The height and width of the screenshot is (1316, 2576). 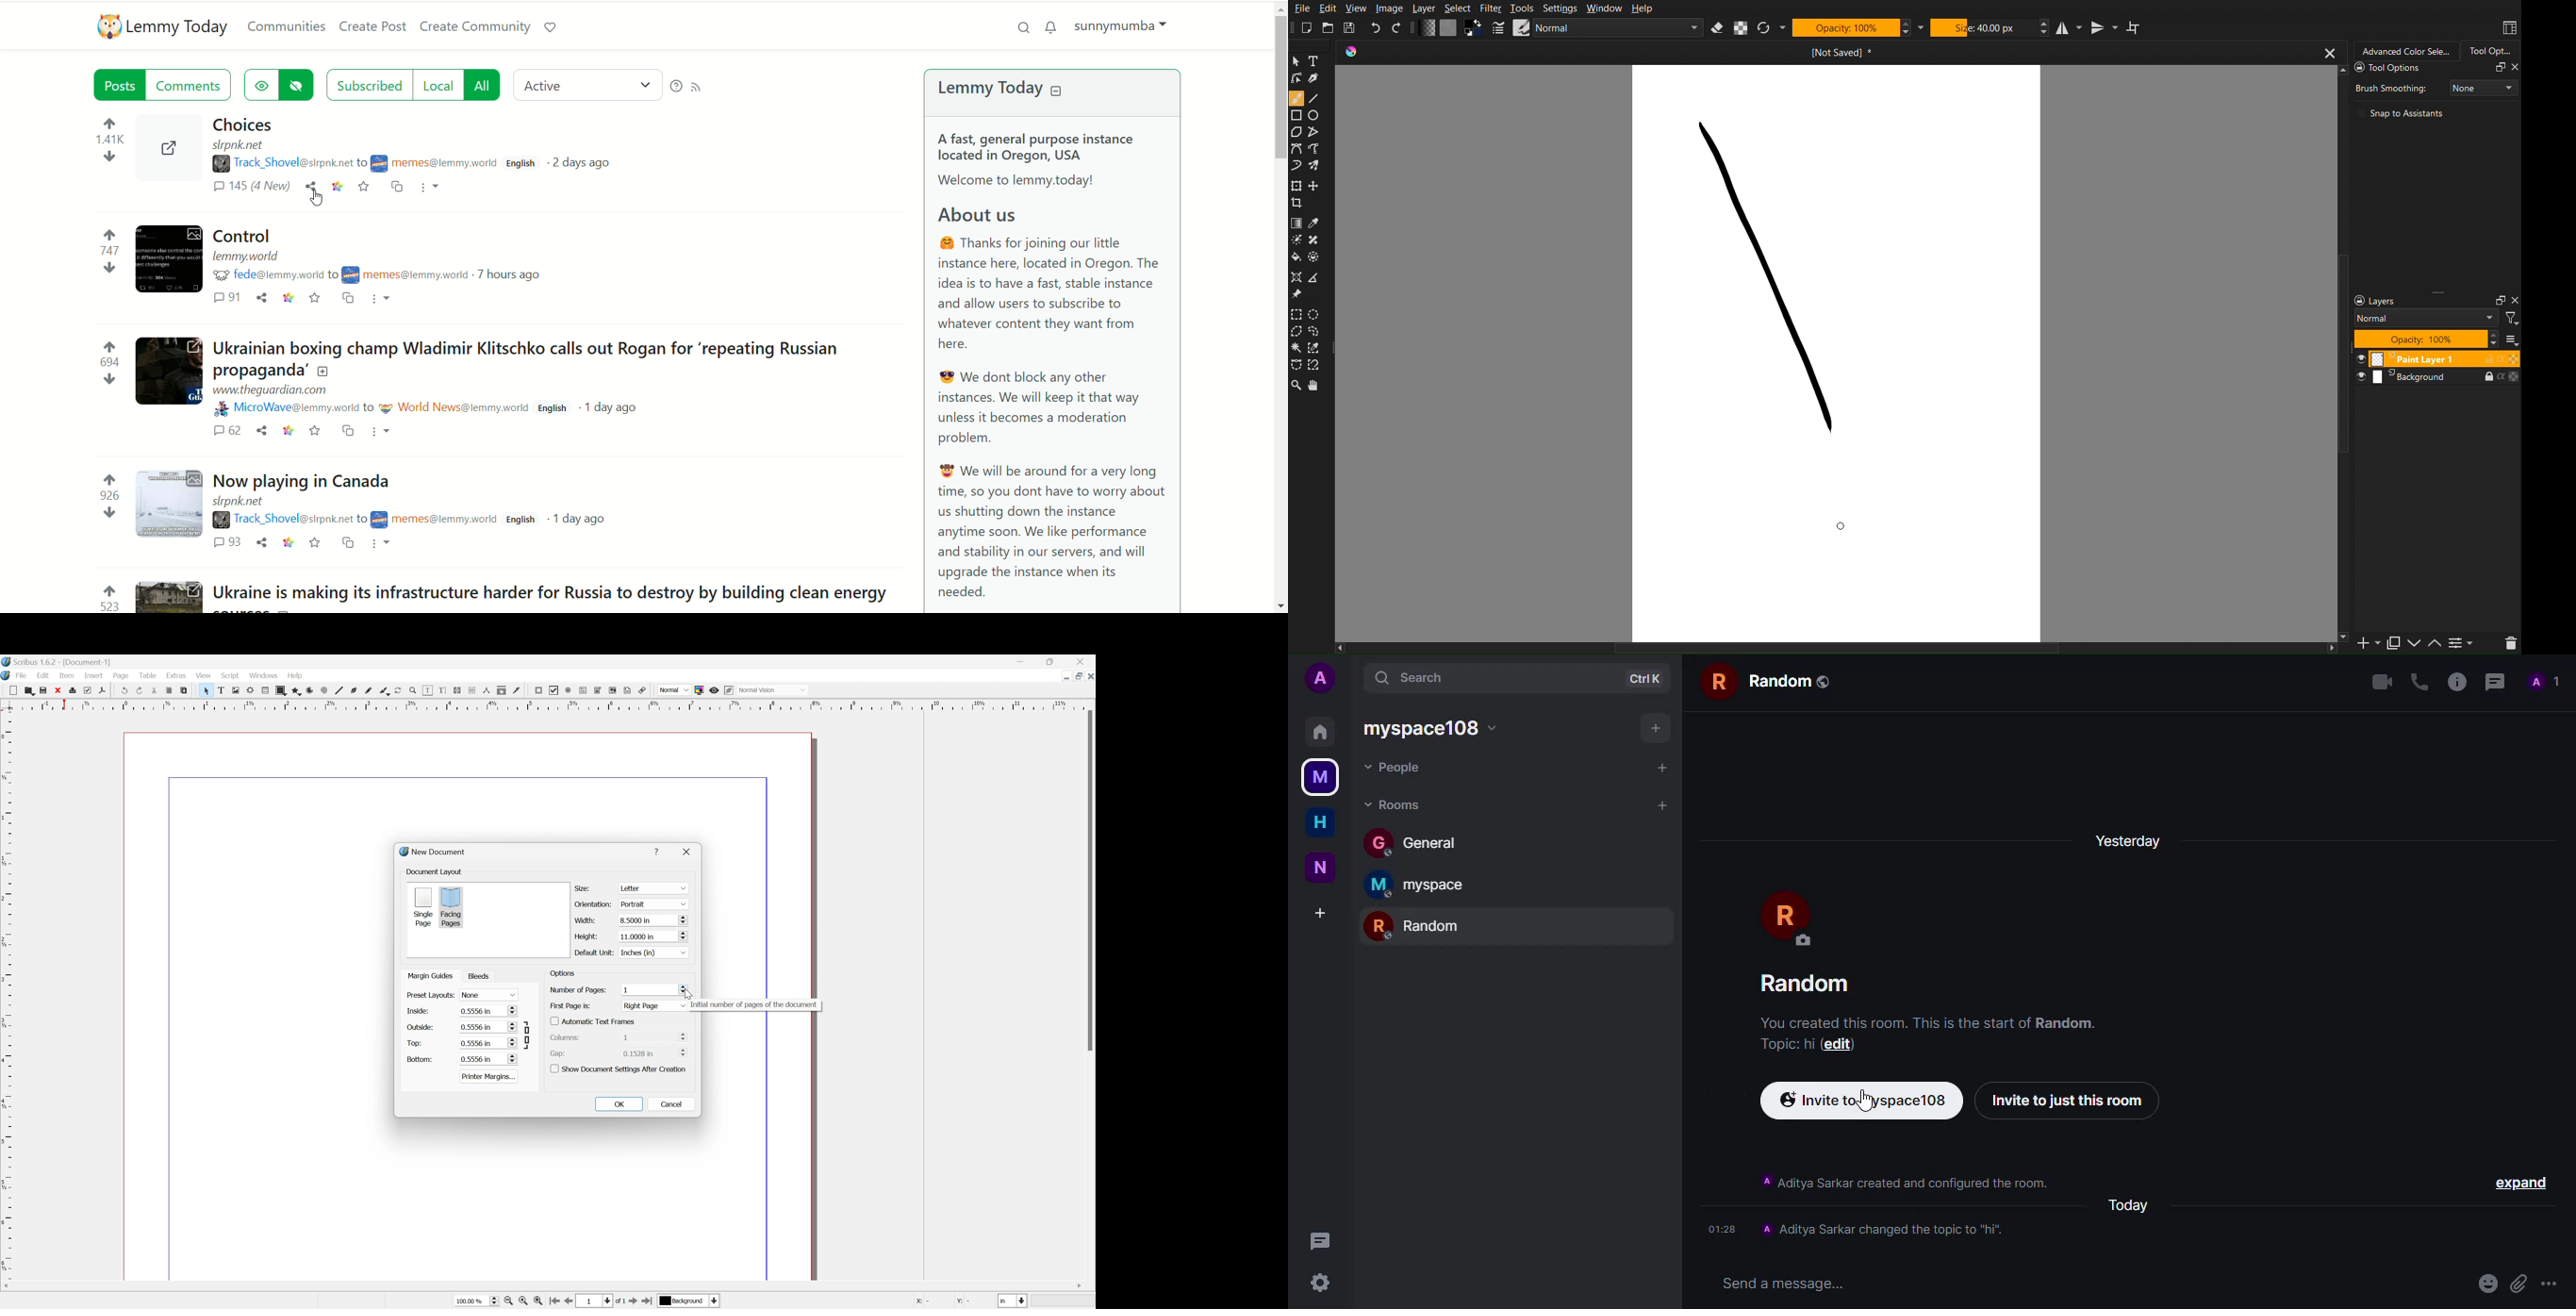 What do you see at coordinates (509, 1302) in the screenshot?
I see `zoom out` at bounding box center [509, 1302].